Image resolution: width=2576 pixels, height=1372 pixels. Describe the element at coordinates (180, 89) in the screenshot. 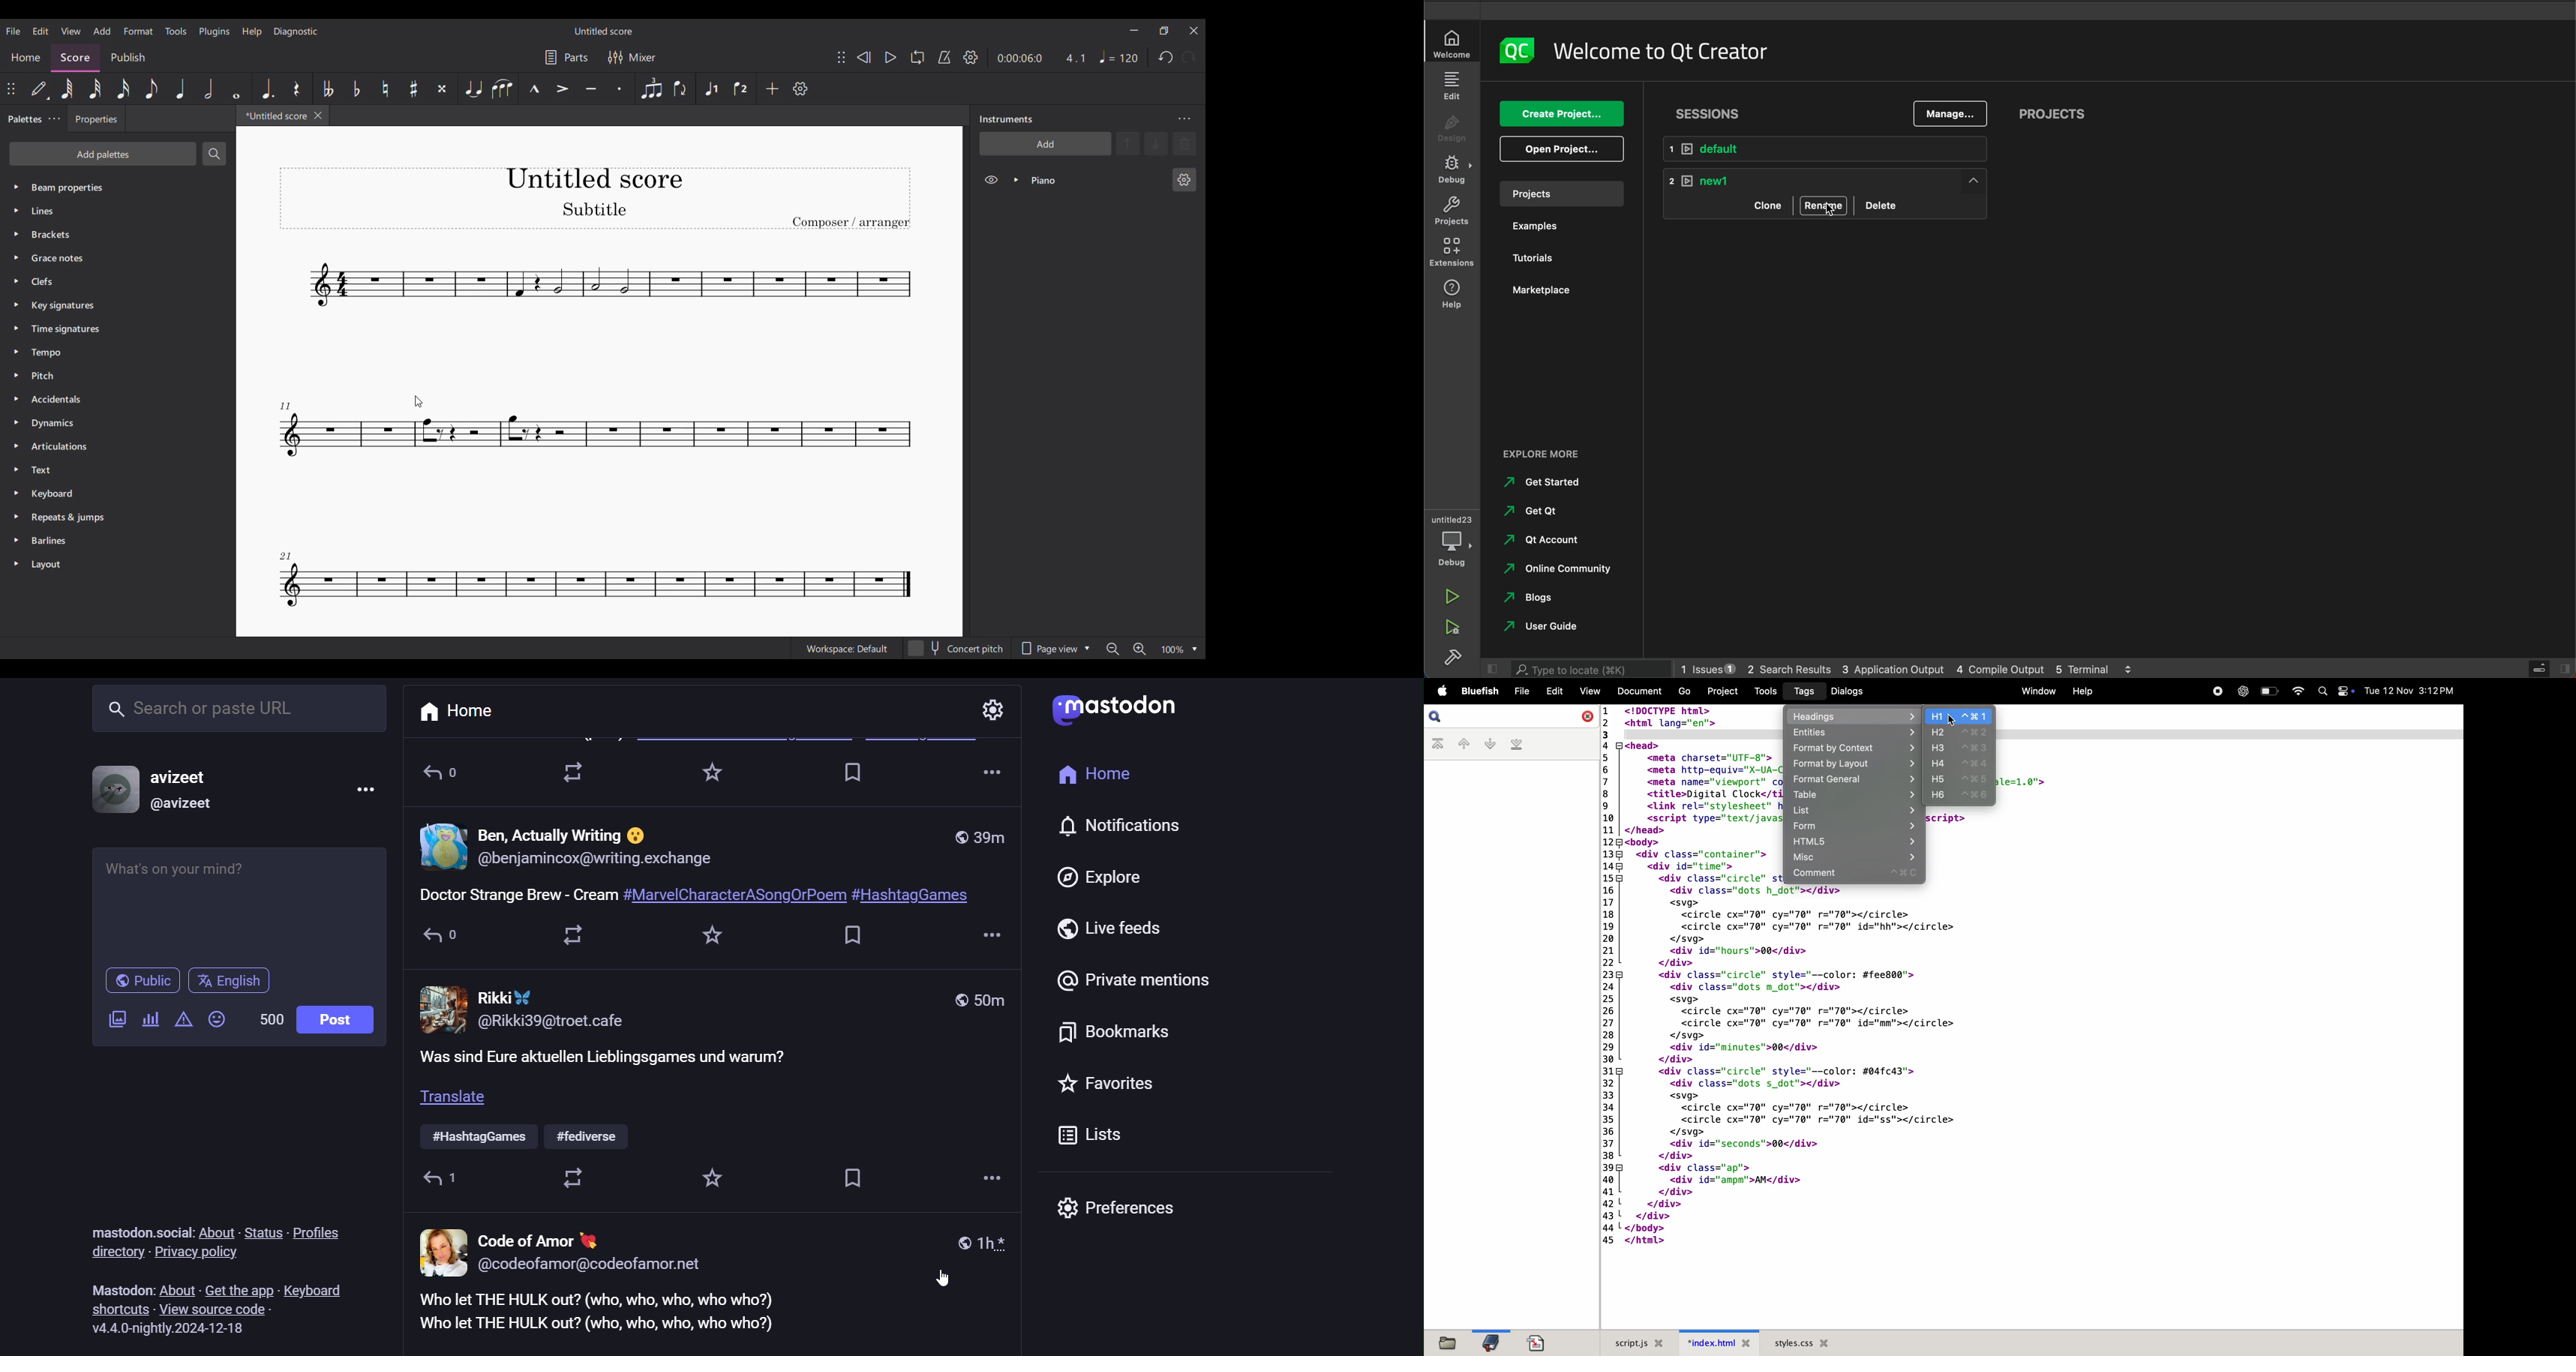

I see `Quarter note` at that location.